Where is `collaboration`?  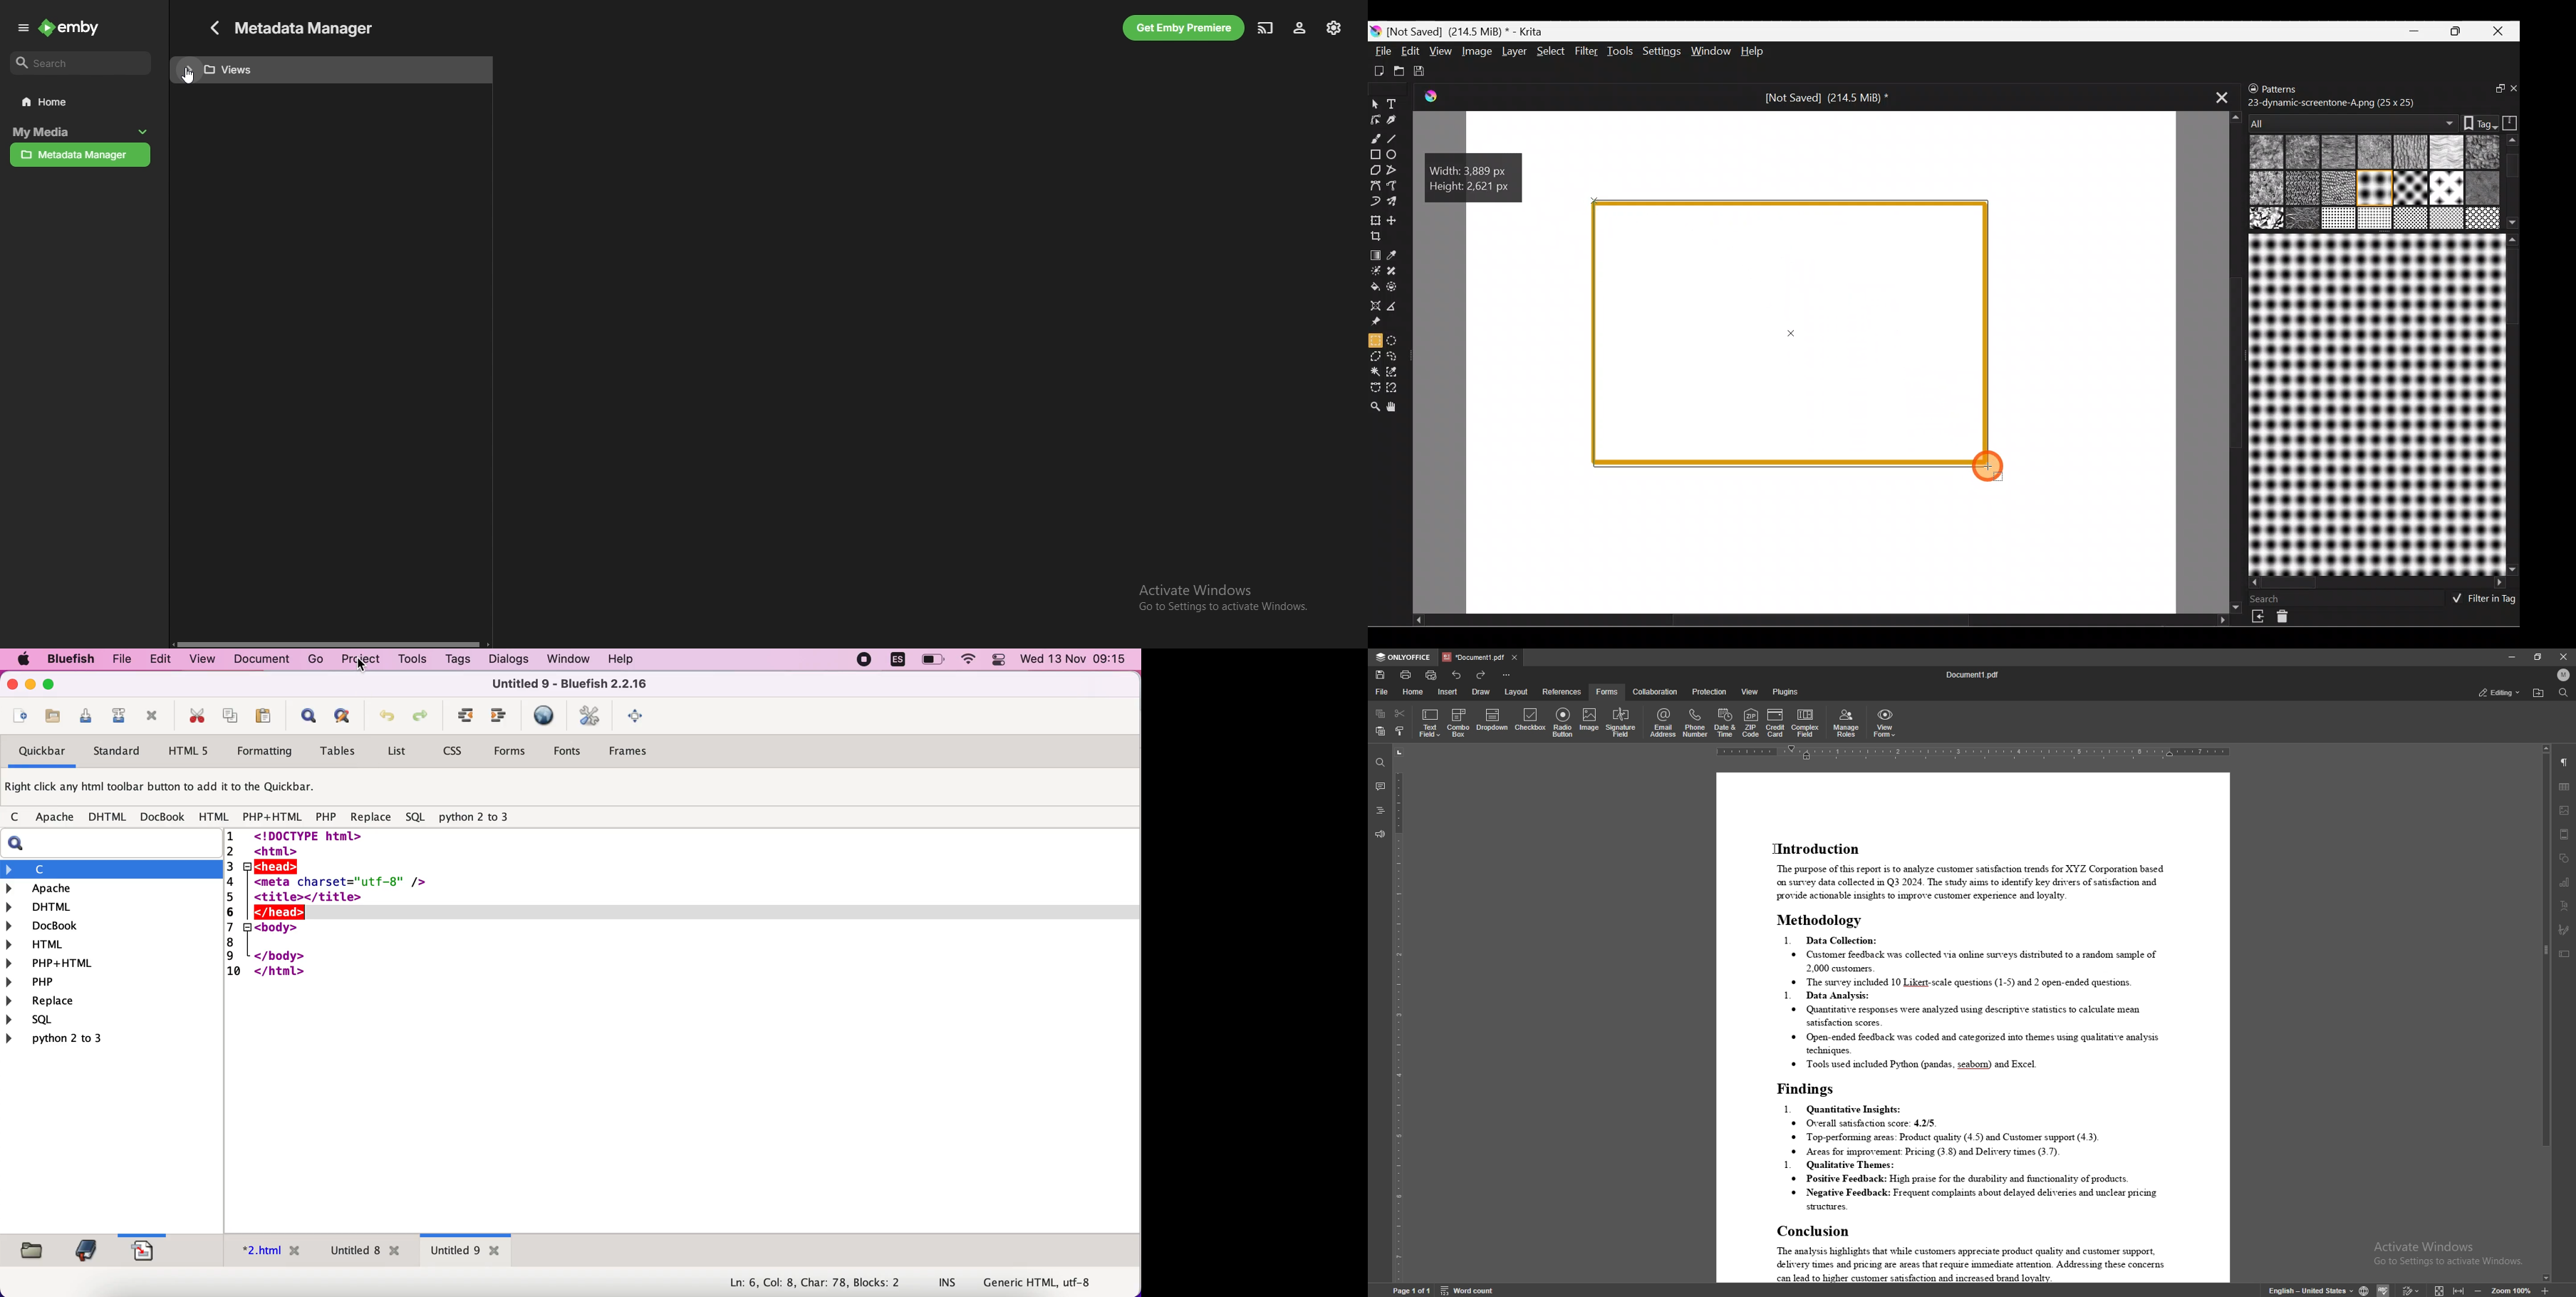
collaboration is located at coordinates (1656, 691).